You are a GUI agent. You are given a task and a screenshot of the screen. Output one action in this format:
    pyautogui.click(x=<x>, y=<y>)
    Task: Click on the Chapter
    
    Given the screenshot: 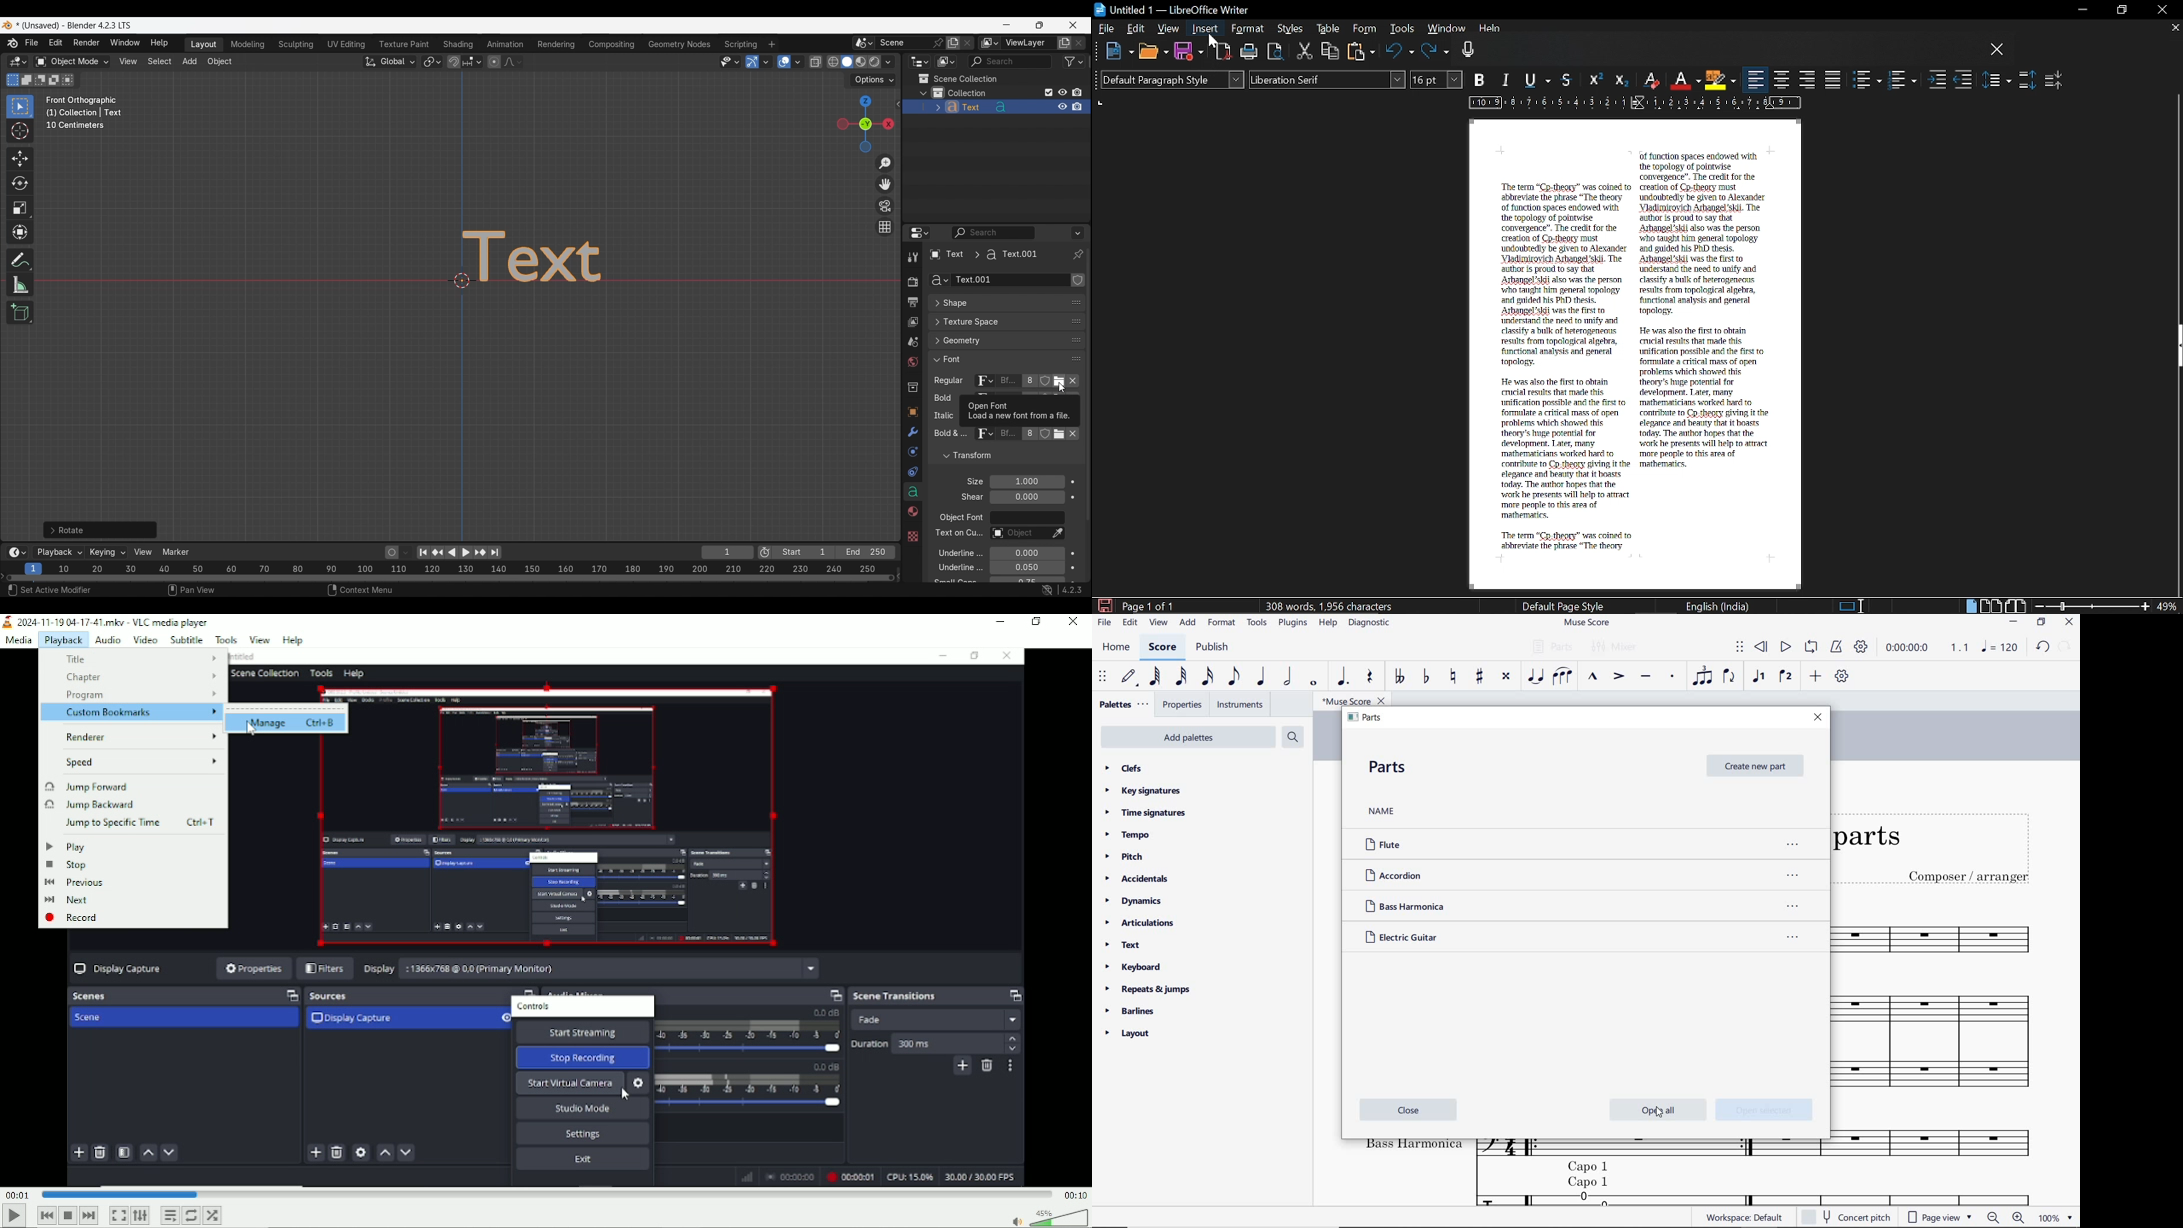 What is the action you would take?
    pyautogui.click(x=142, y=677)
    